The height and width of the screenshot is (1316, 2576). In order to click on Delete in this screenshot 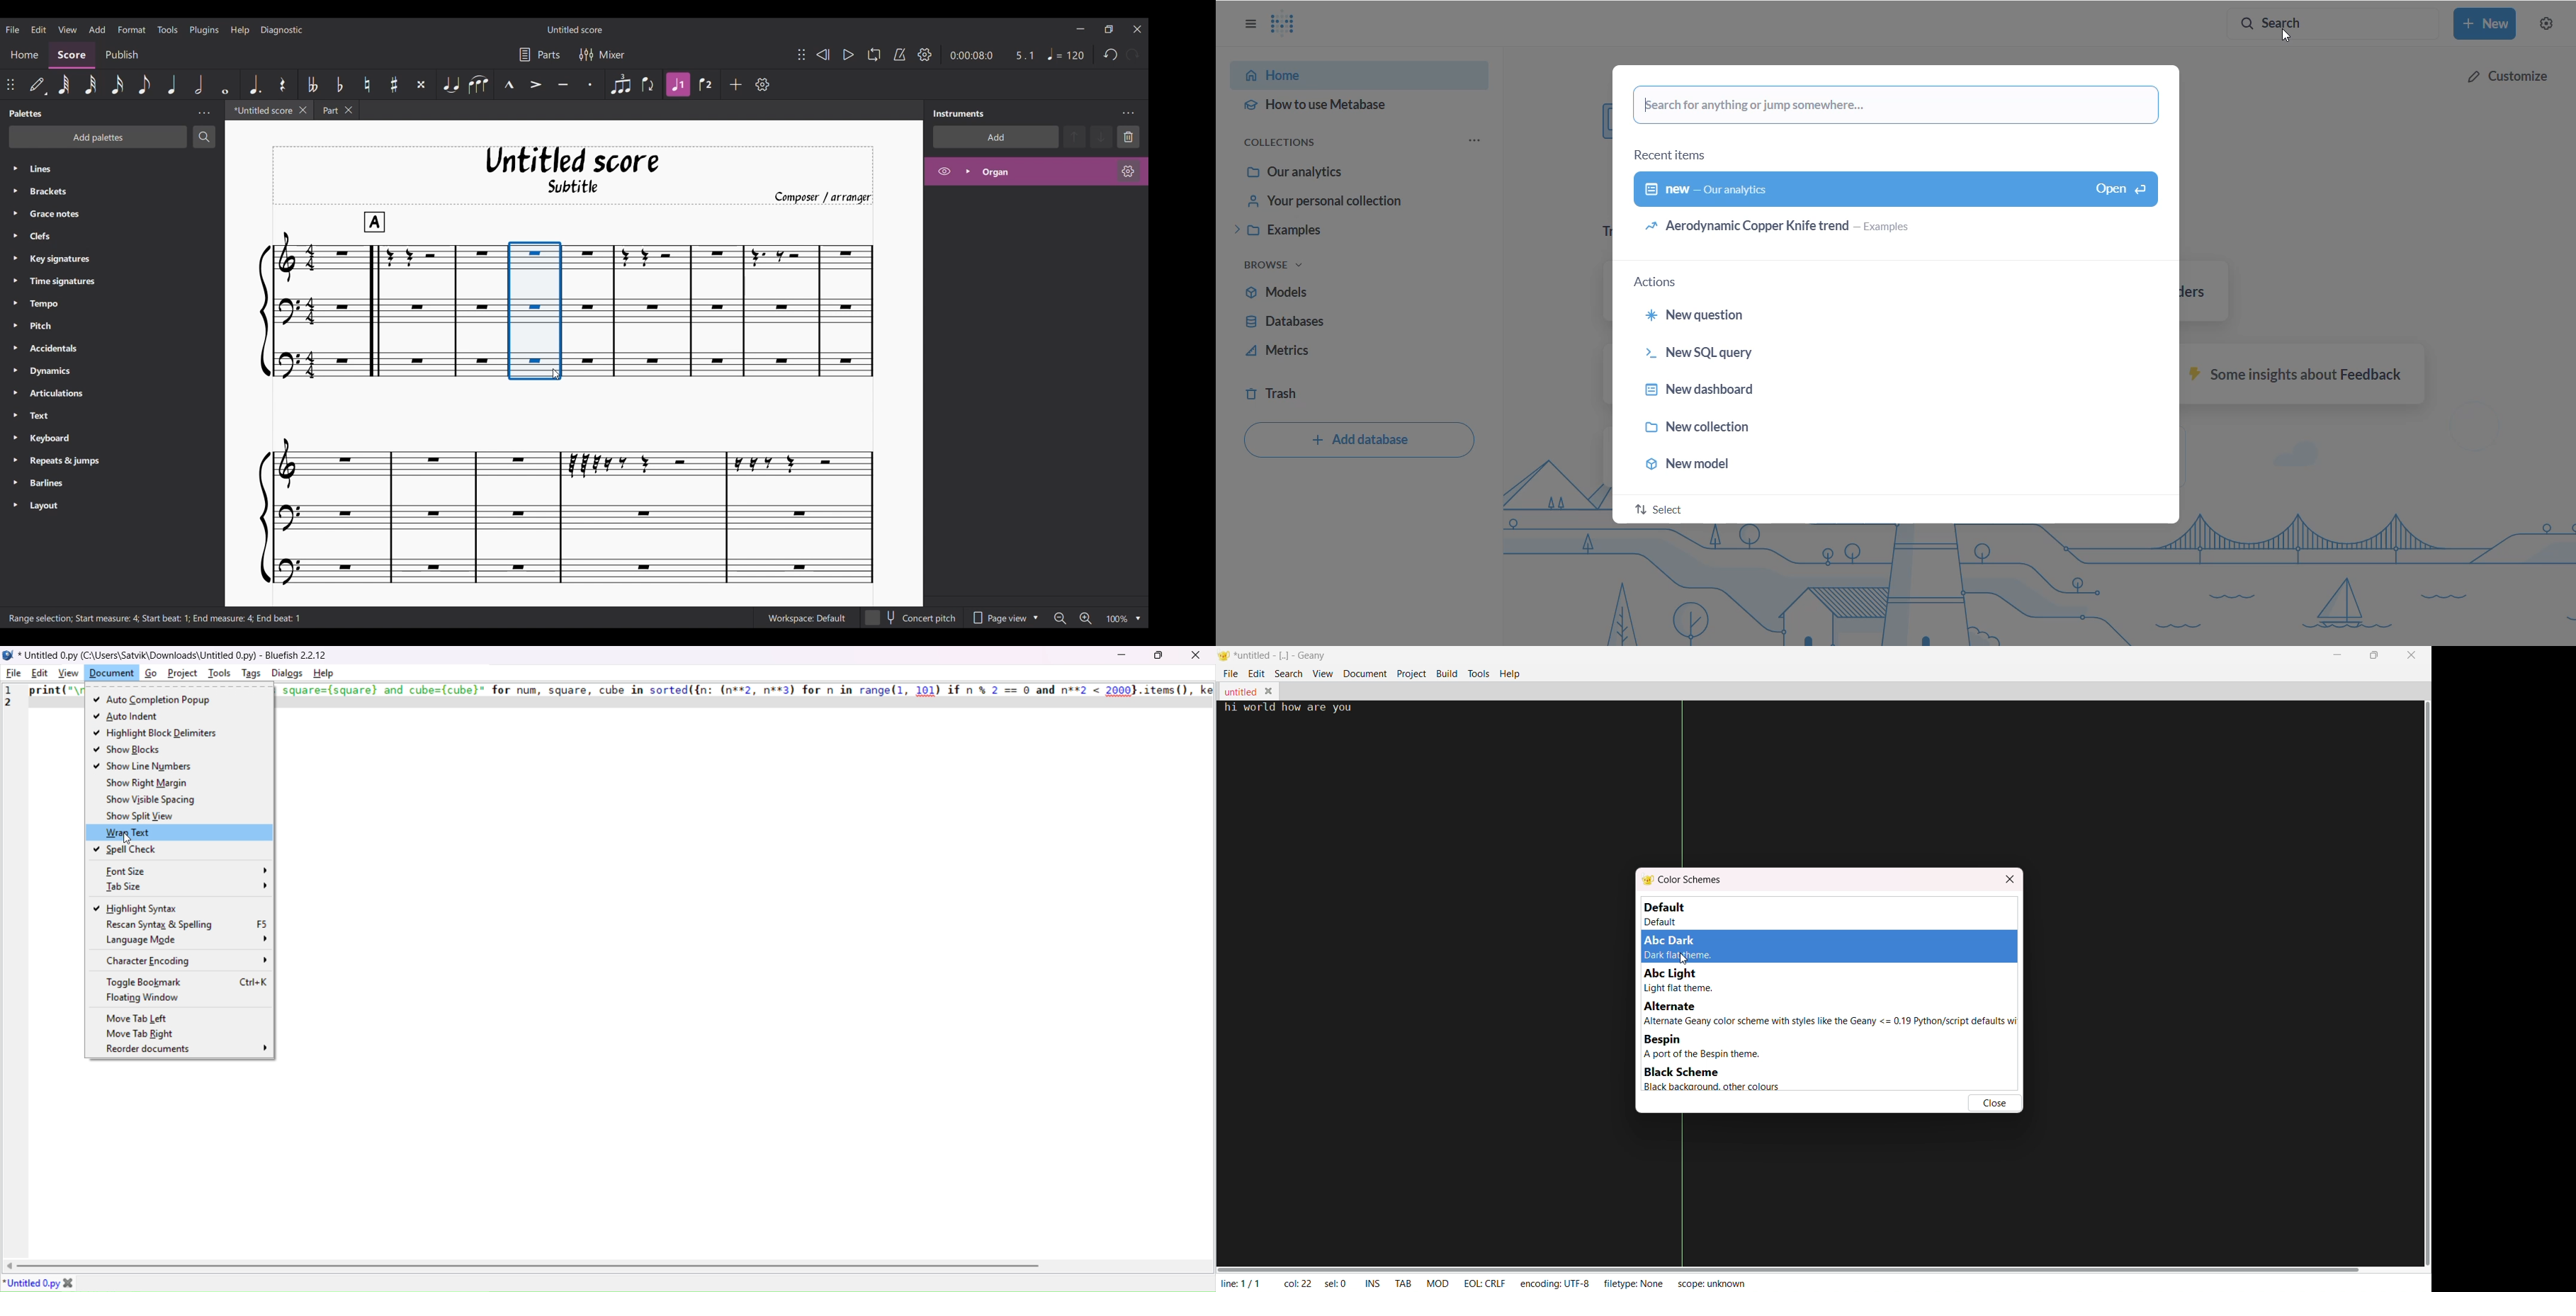, I will do `click(1129, 136)`.